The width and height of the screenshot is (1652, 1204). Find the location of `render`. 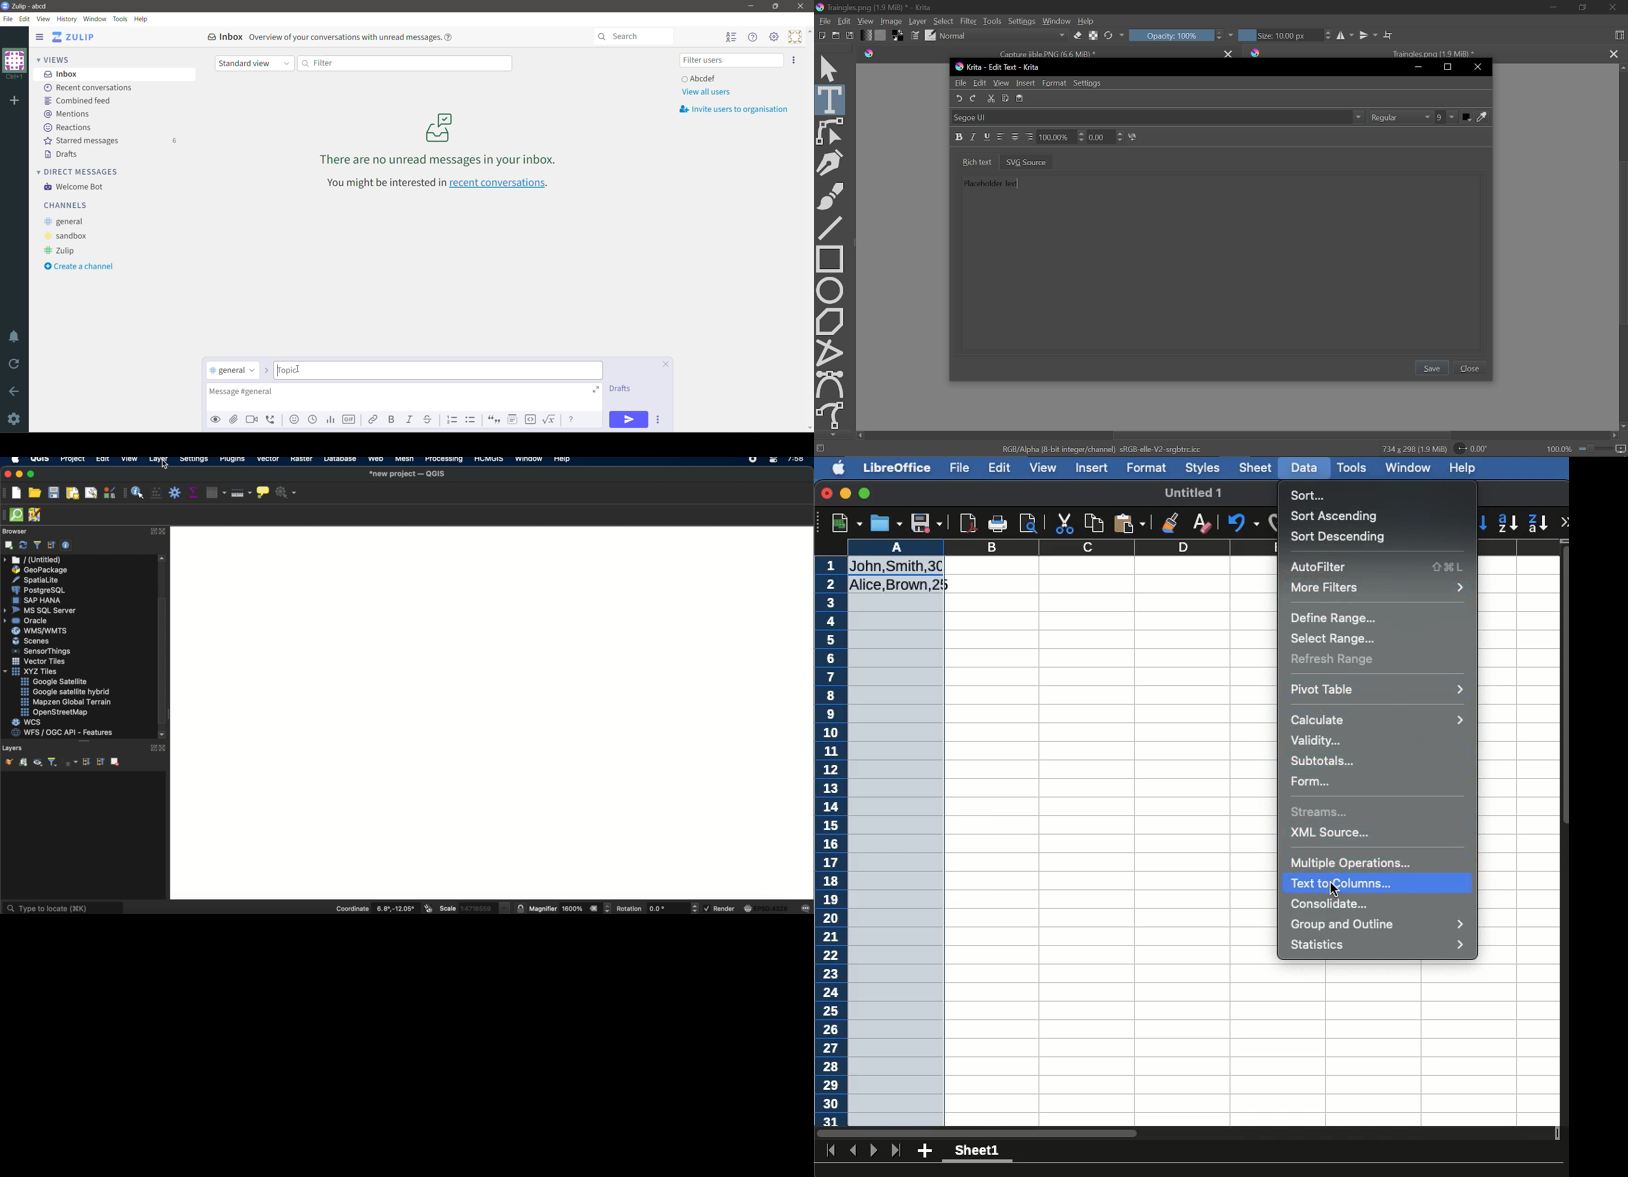

render is located at coordinates (720, 910).